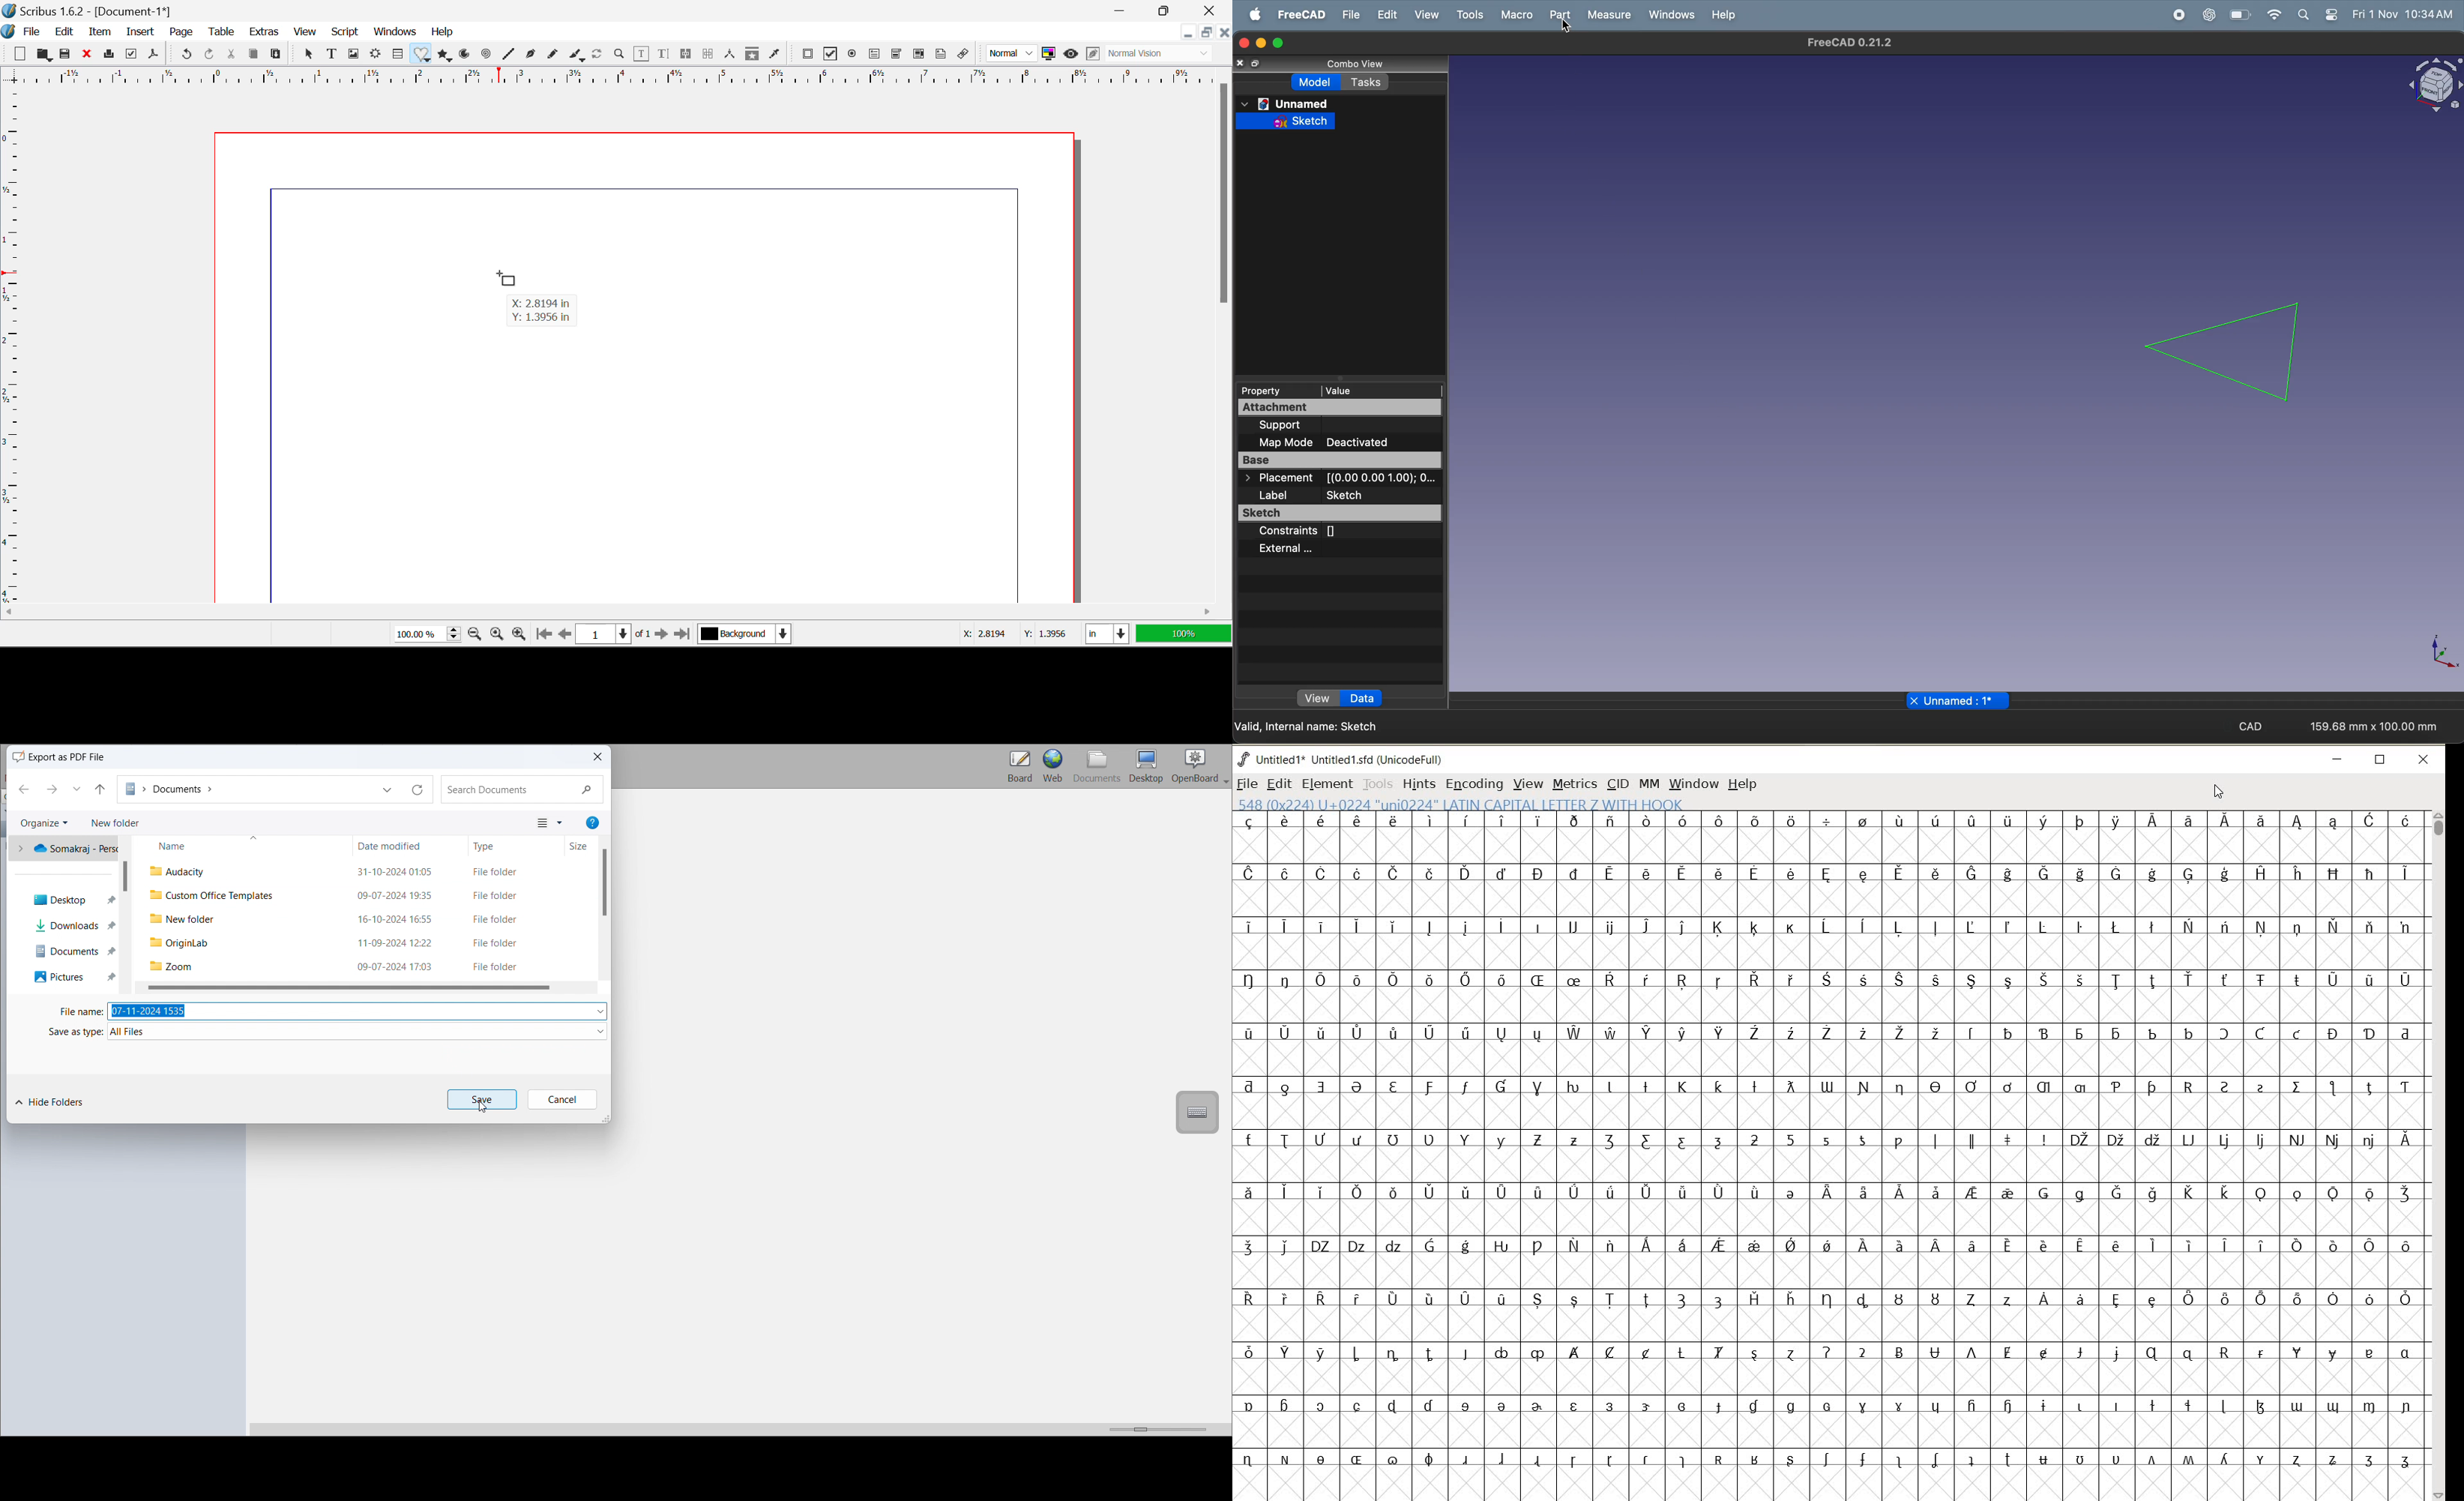  What do you see at coordinates (1914, 701) in the screenshot?
I see `close` at bounding box center [1914, 701].